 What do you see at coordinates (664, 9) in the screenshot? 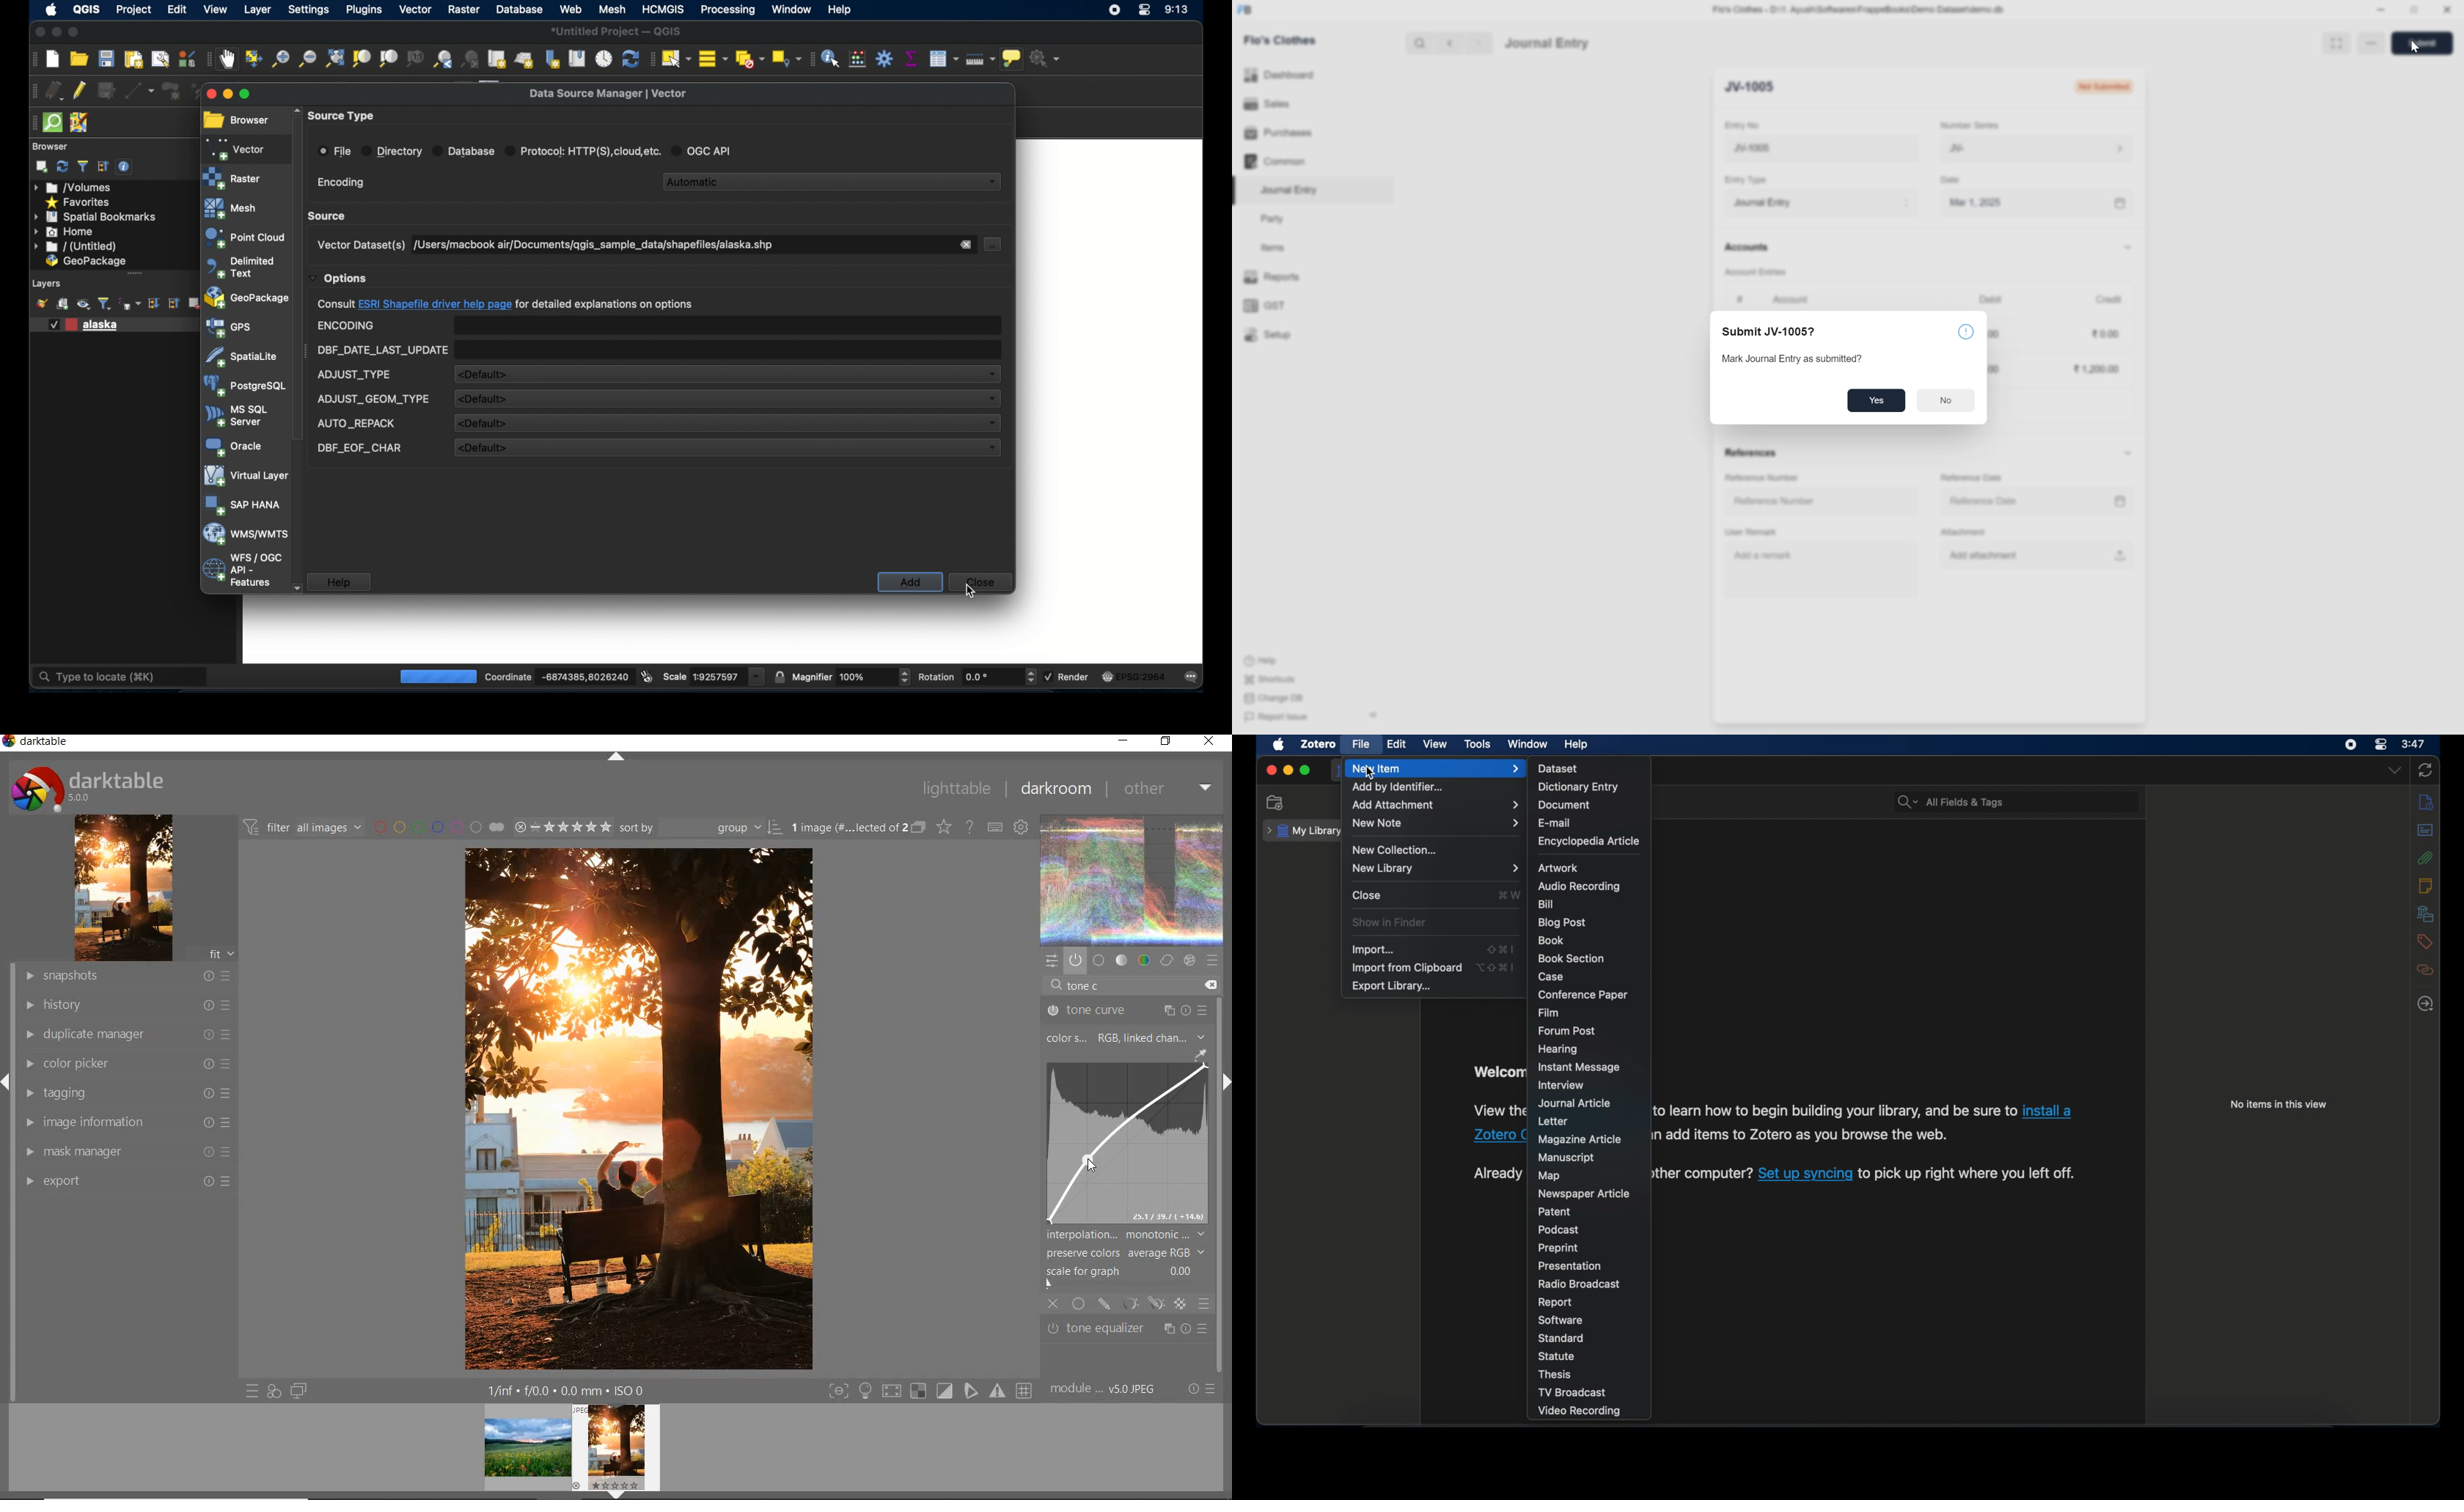
I see `HCMGIS` at bounding box center [664, 9].